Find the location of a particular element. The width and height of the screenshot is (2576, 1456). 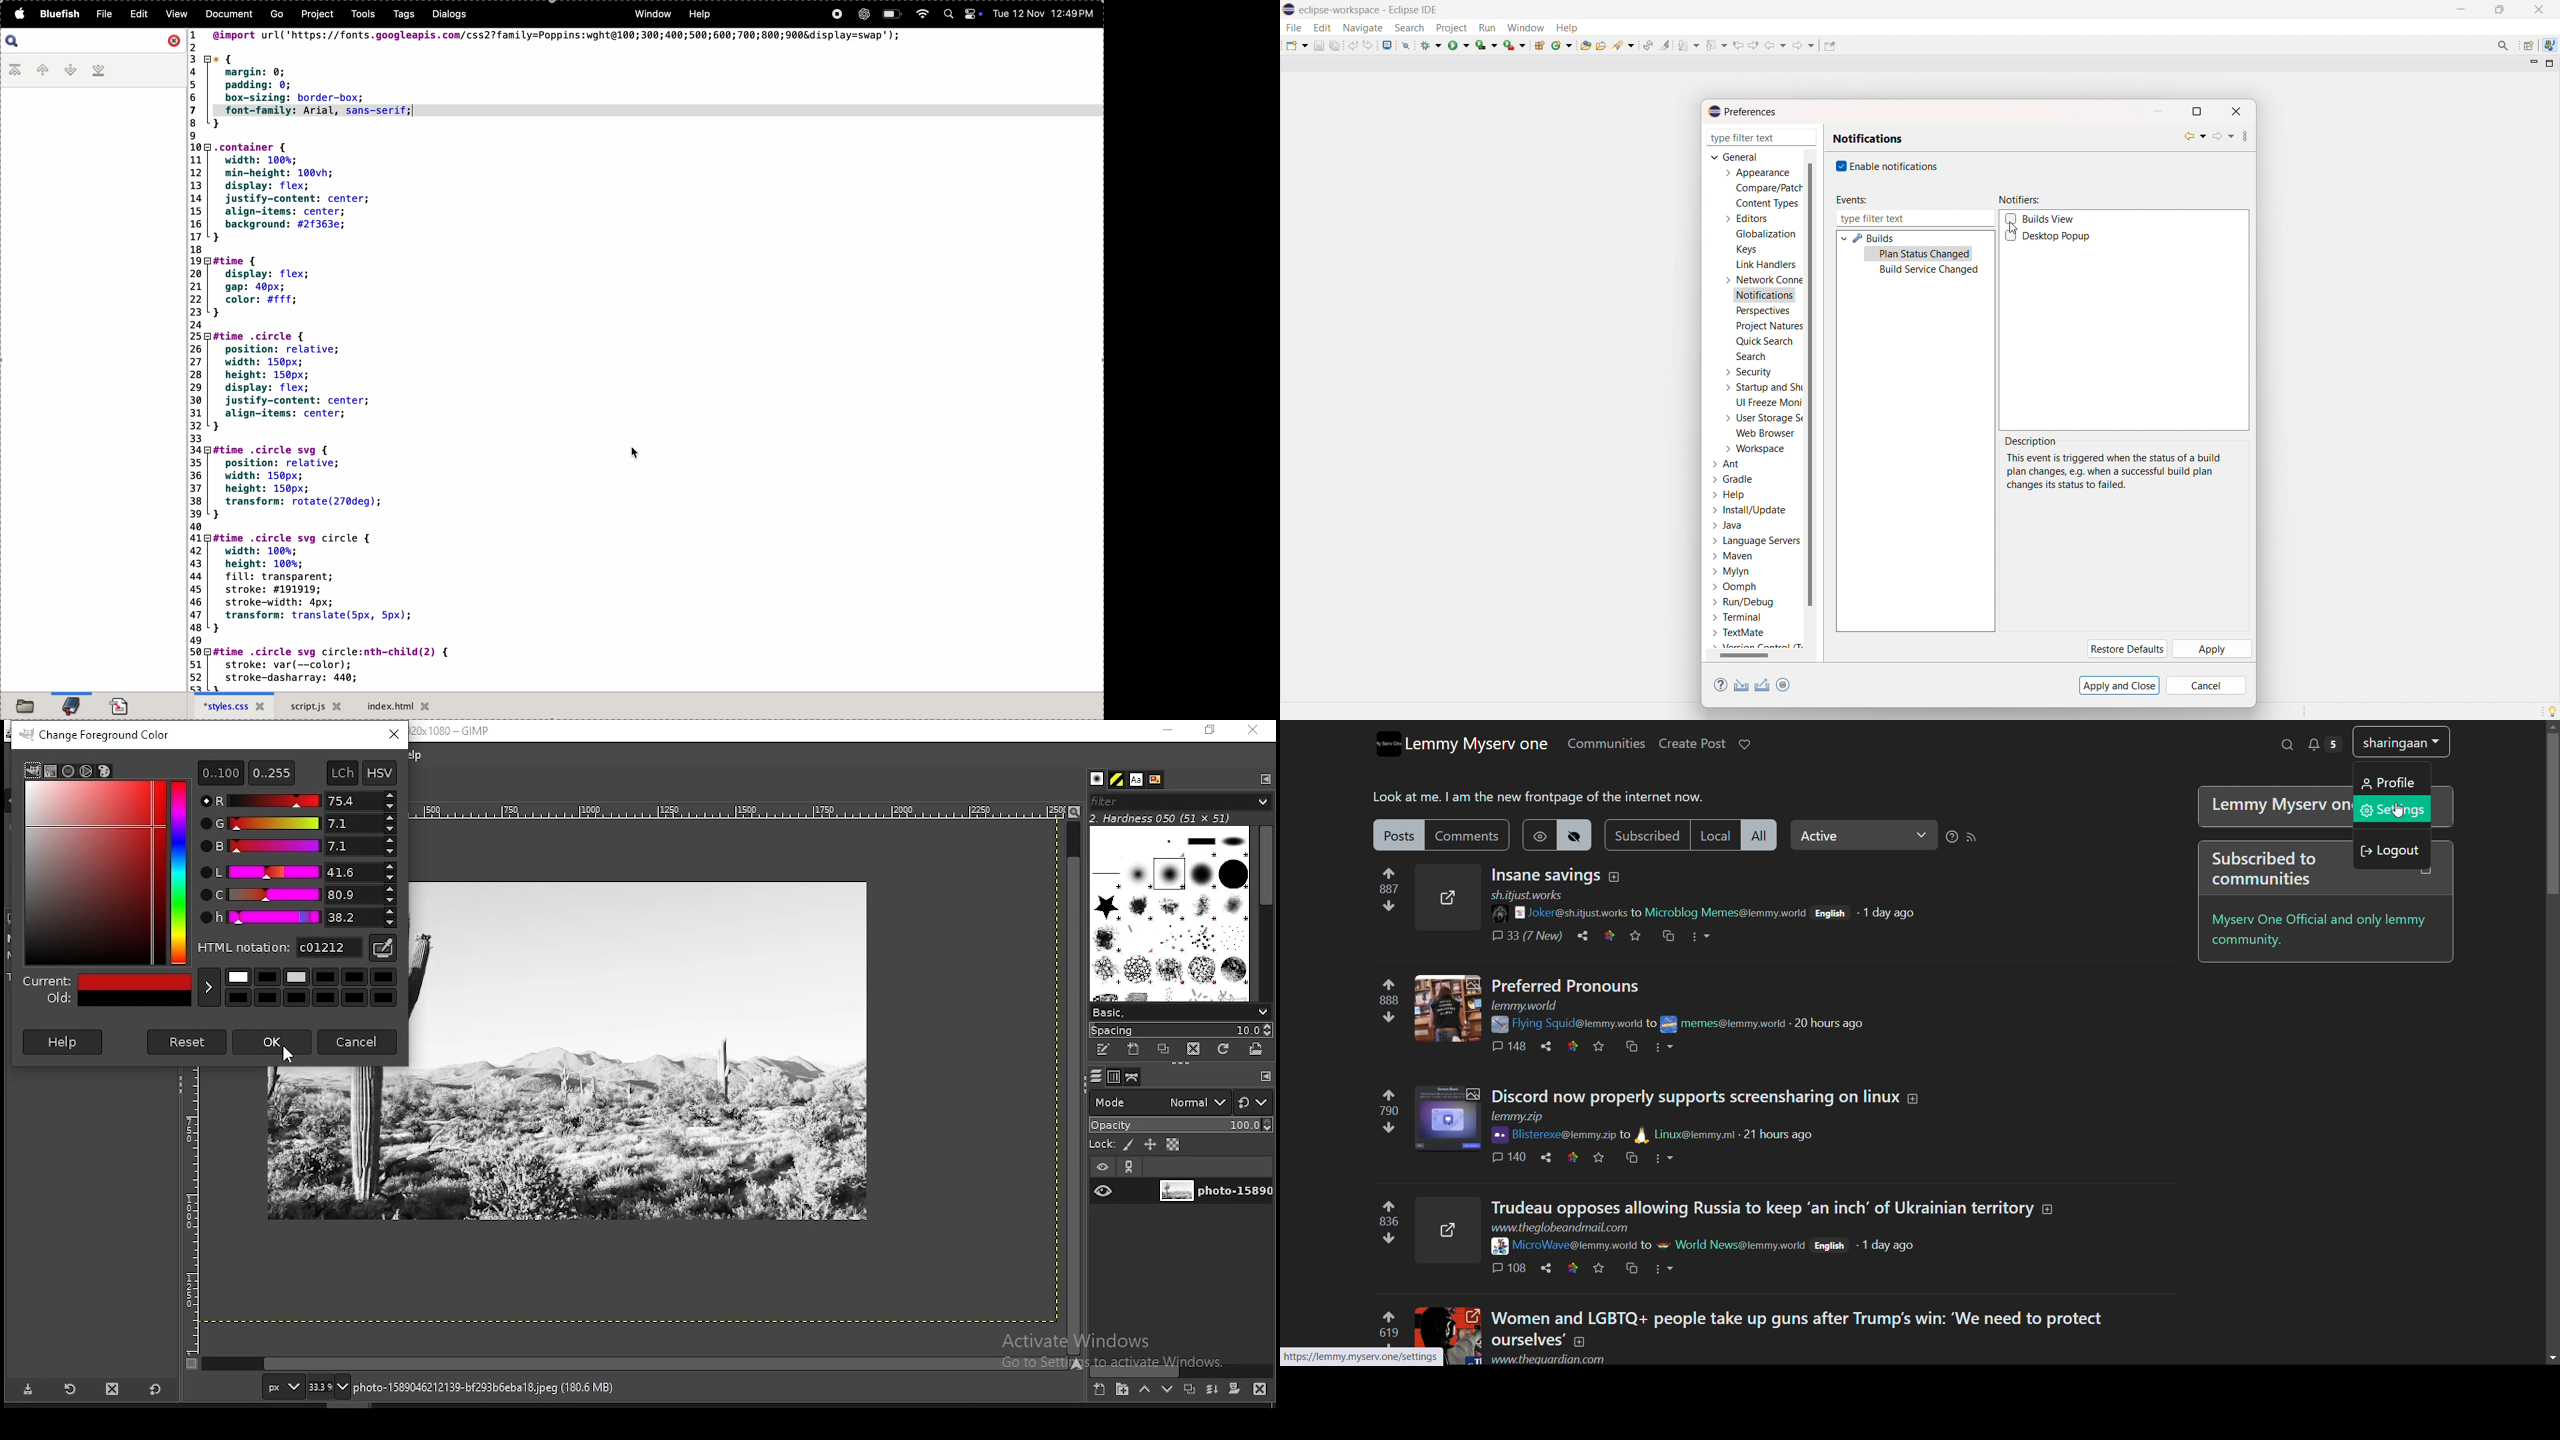

java is located at coordinates (2550, 45).